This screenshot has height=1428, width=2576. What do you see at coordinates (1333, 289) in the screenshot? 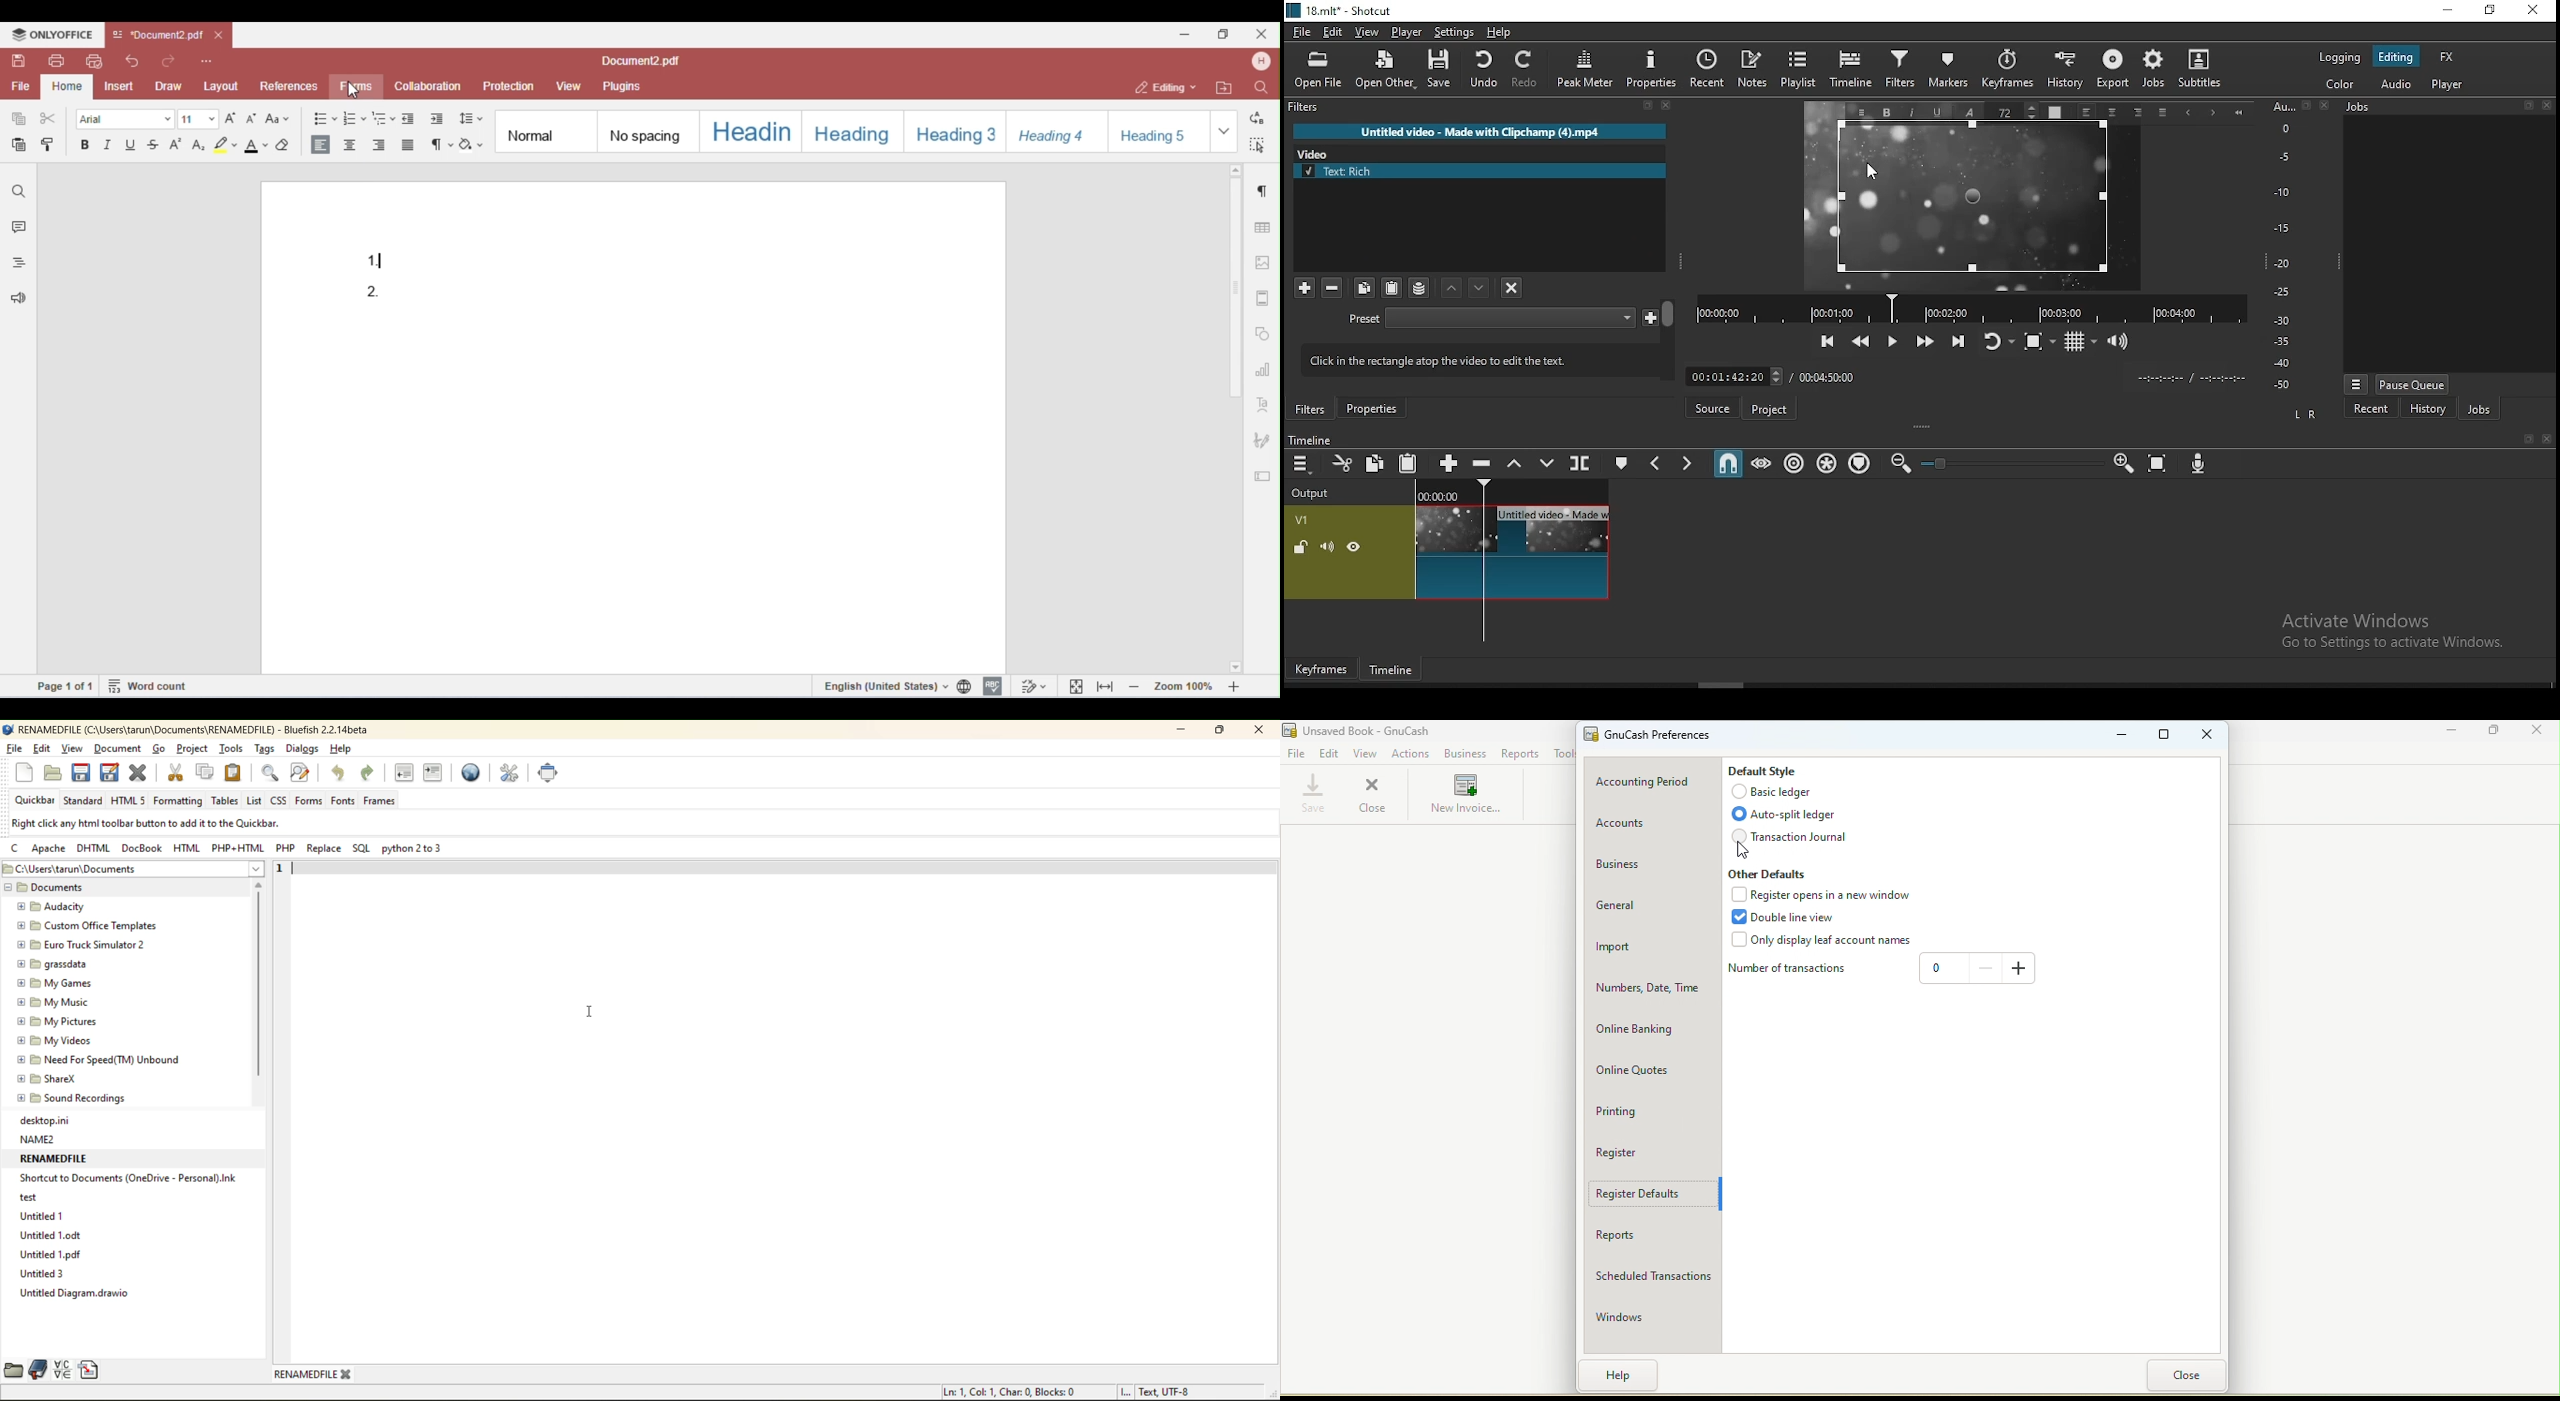
I see `remove selected filters` at bounding box center [1333, 289].